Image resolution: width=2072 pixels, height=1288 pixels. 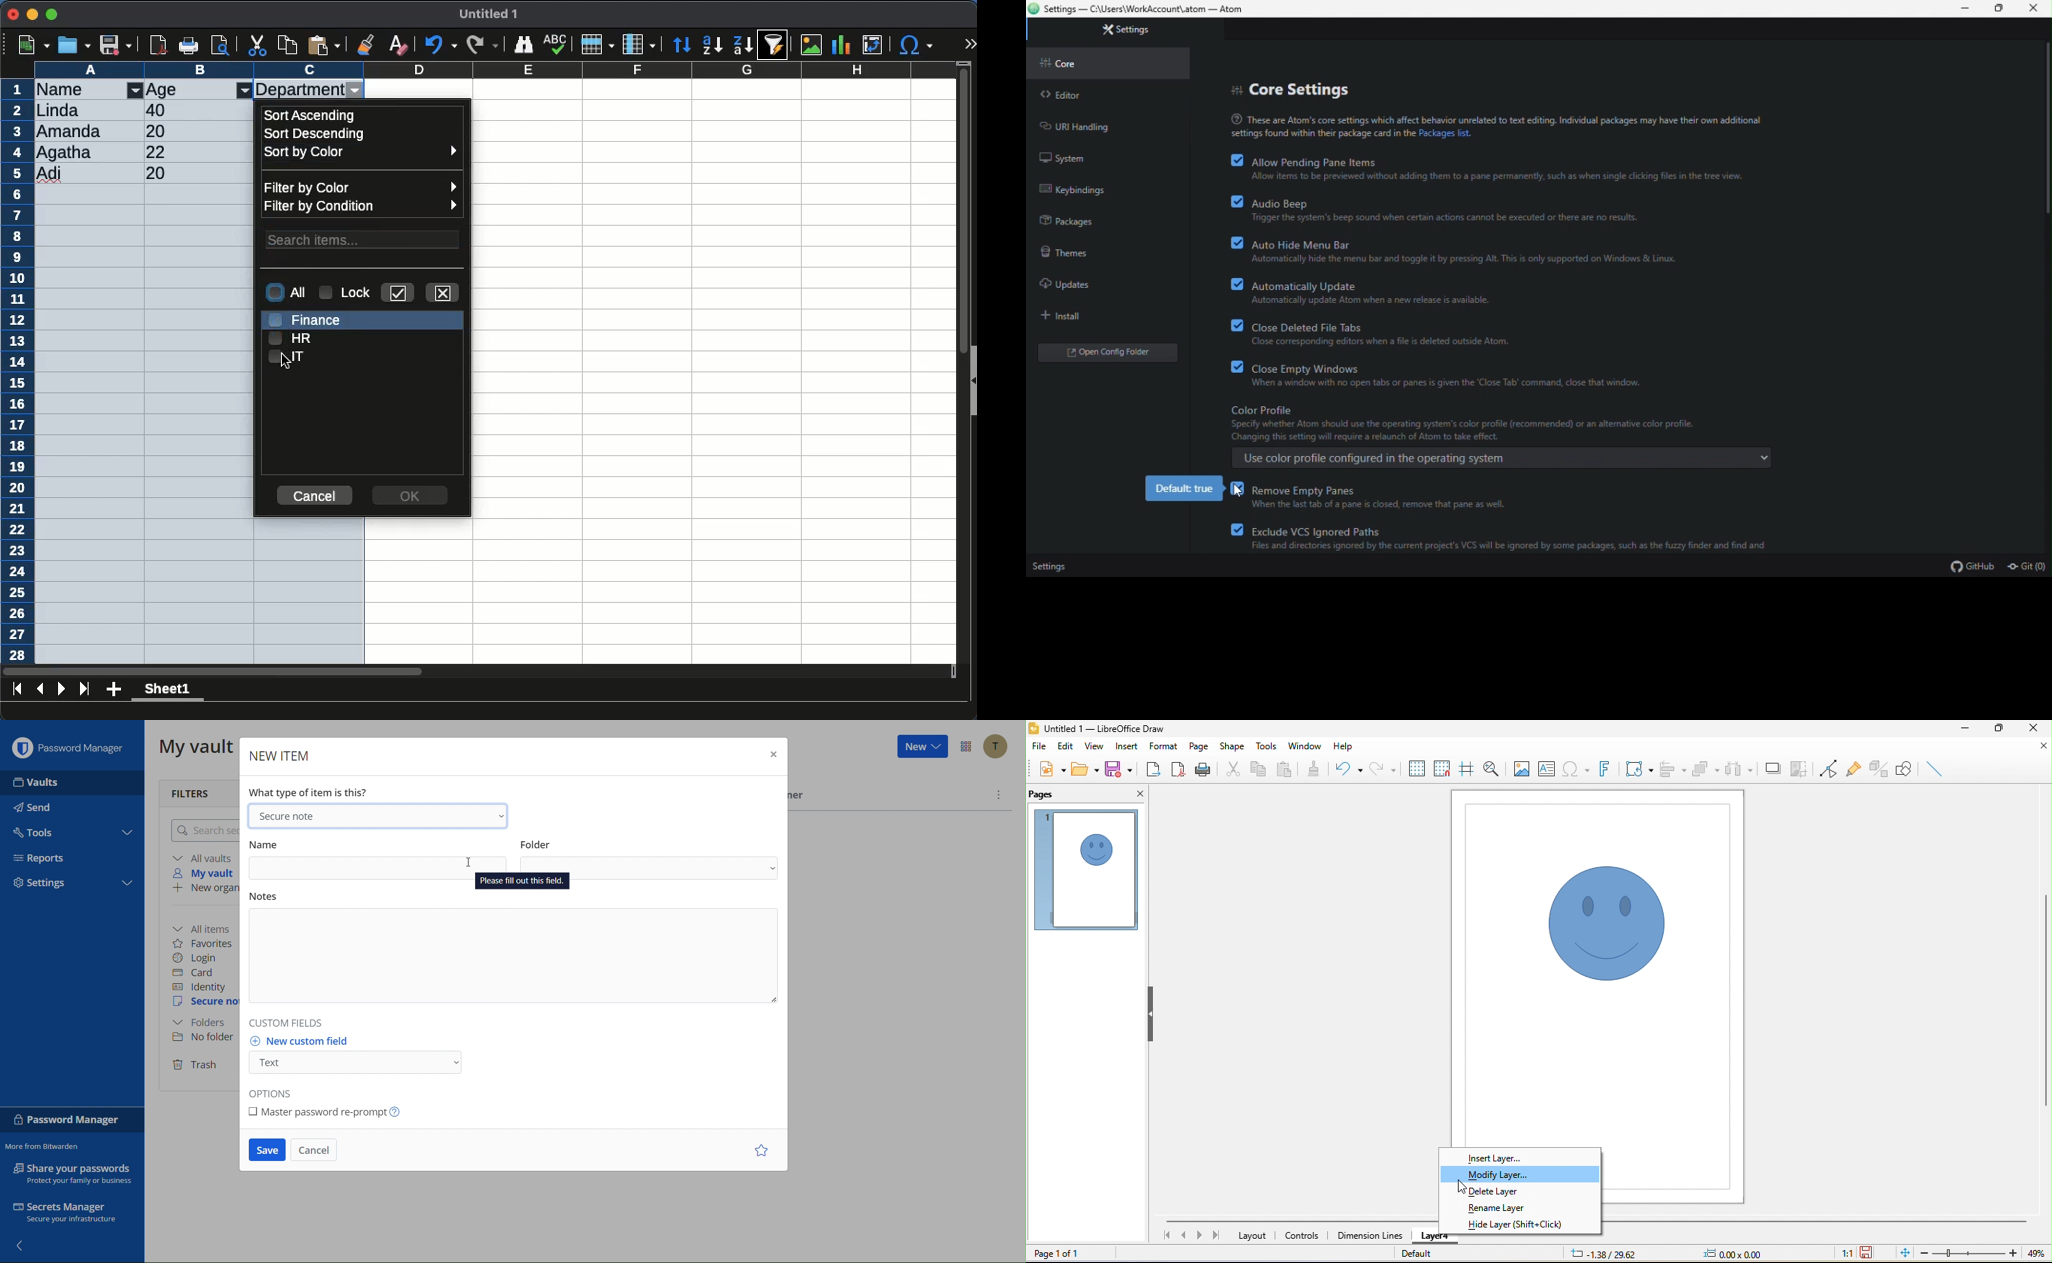 What do you see at coordinates (1203, 769) in the screenshot?
I see `print` at bounding box center [1203, 769].